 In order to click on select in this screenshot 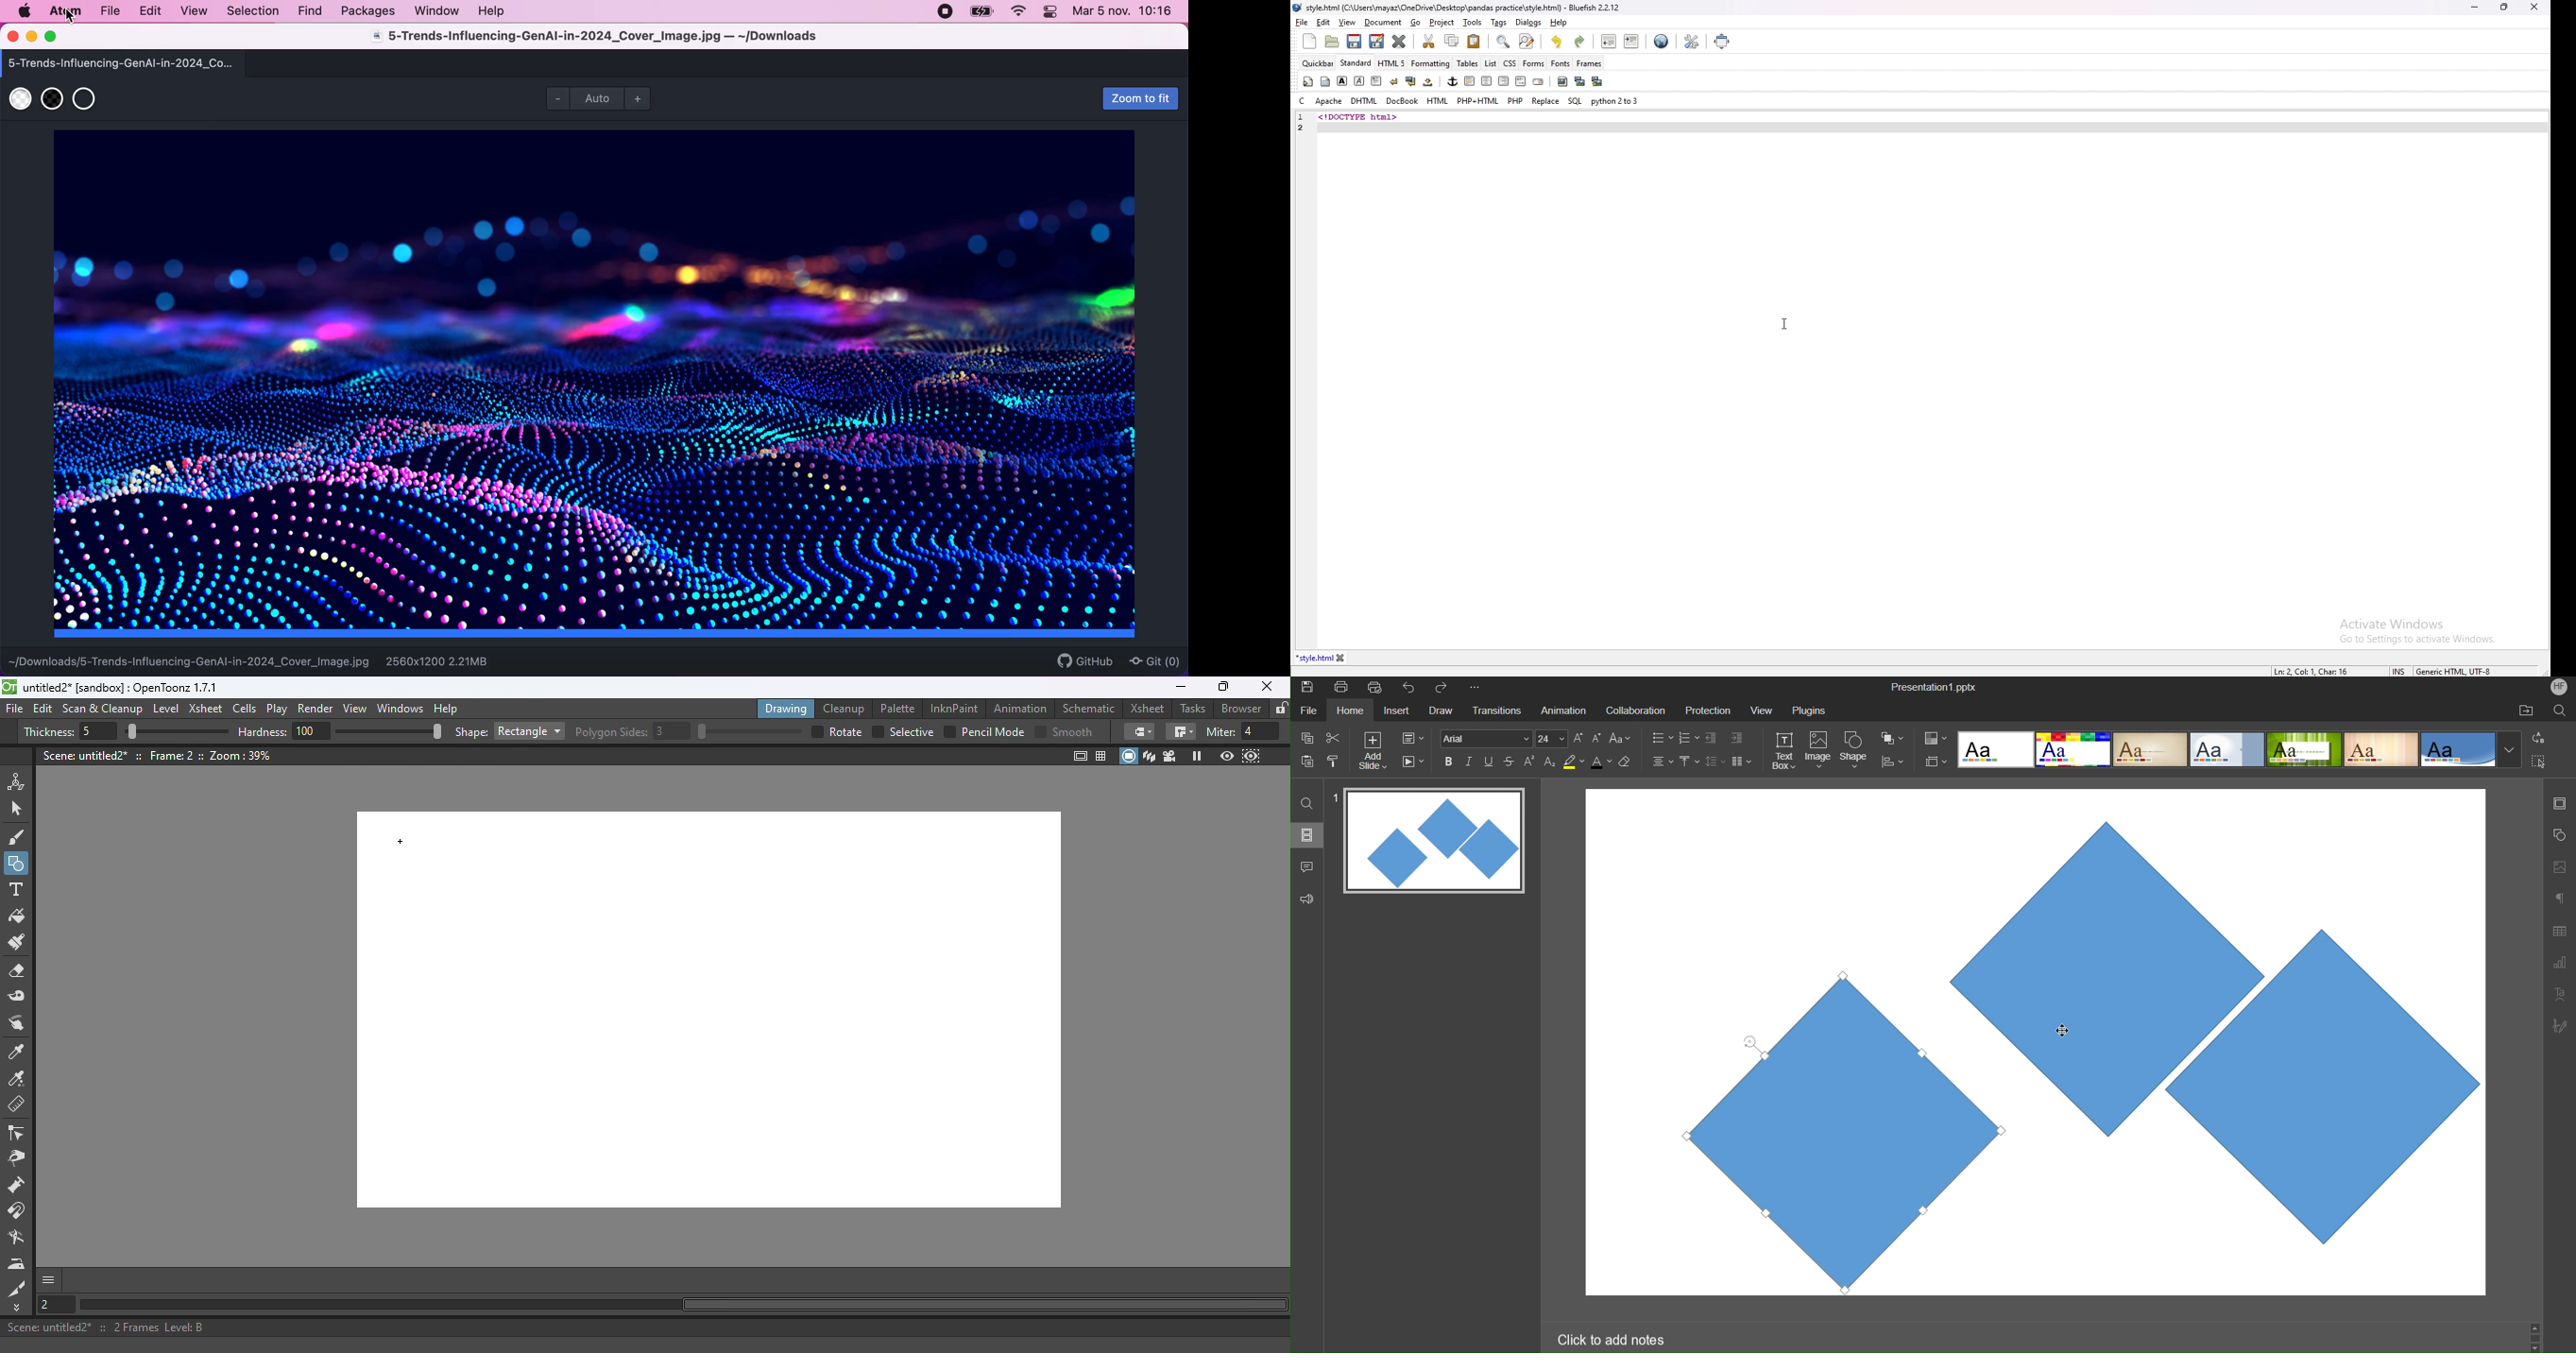, I will do `click(2544, 764)`.